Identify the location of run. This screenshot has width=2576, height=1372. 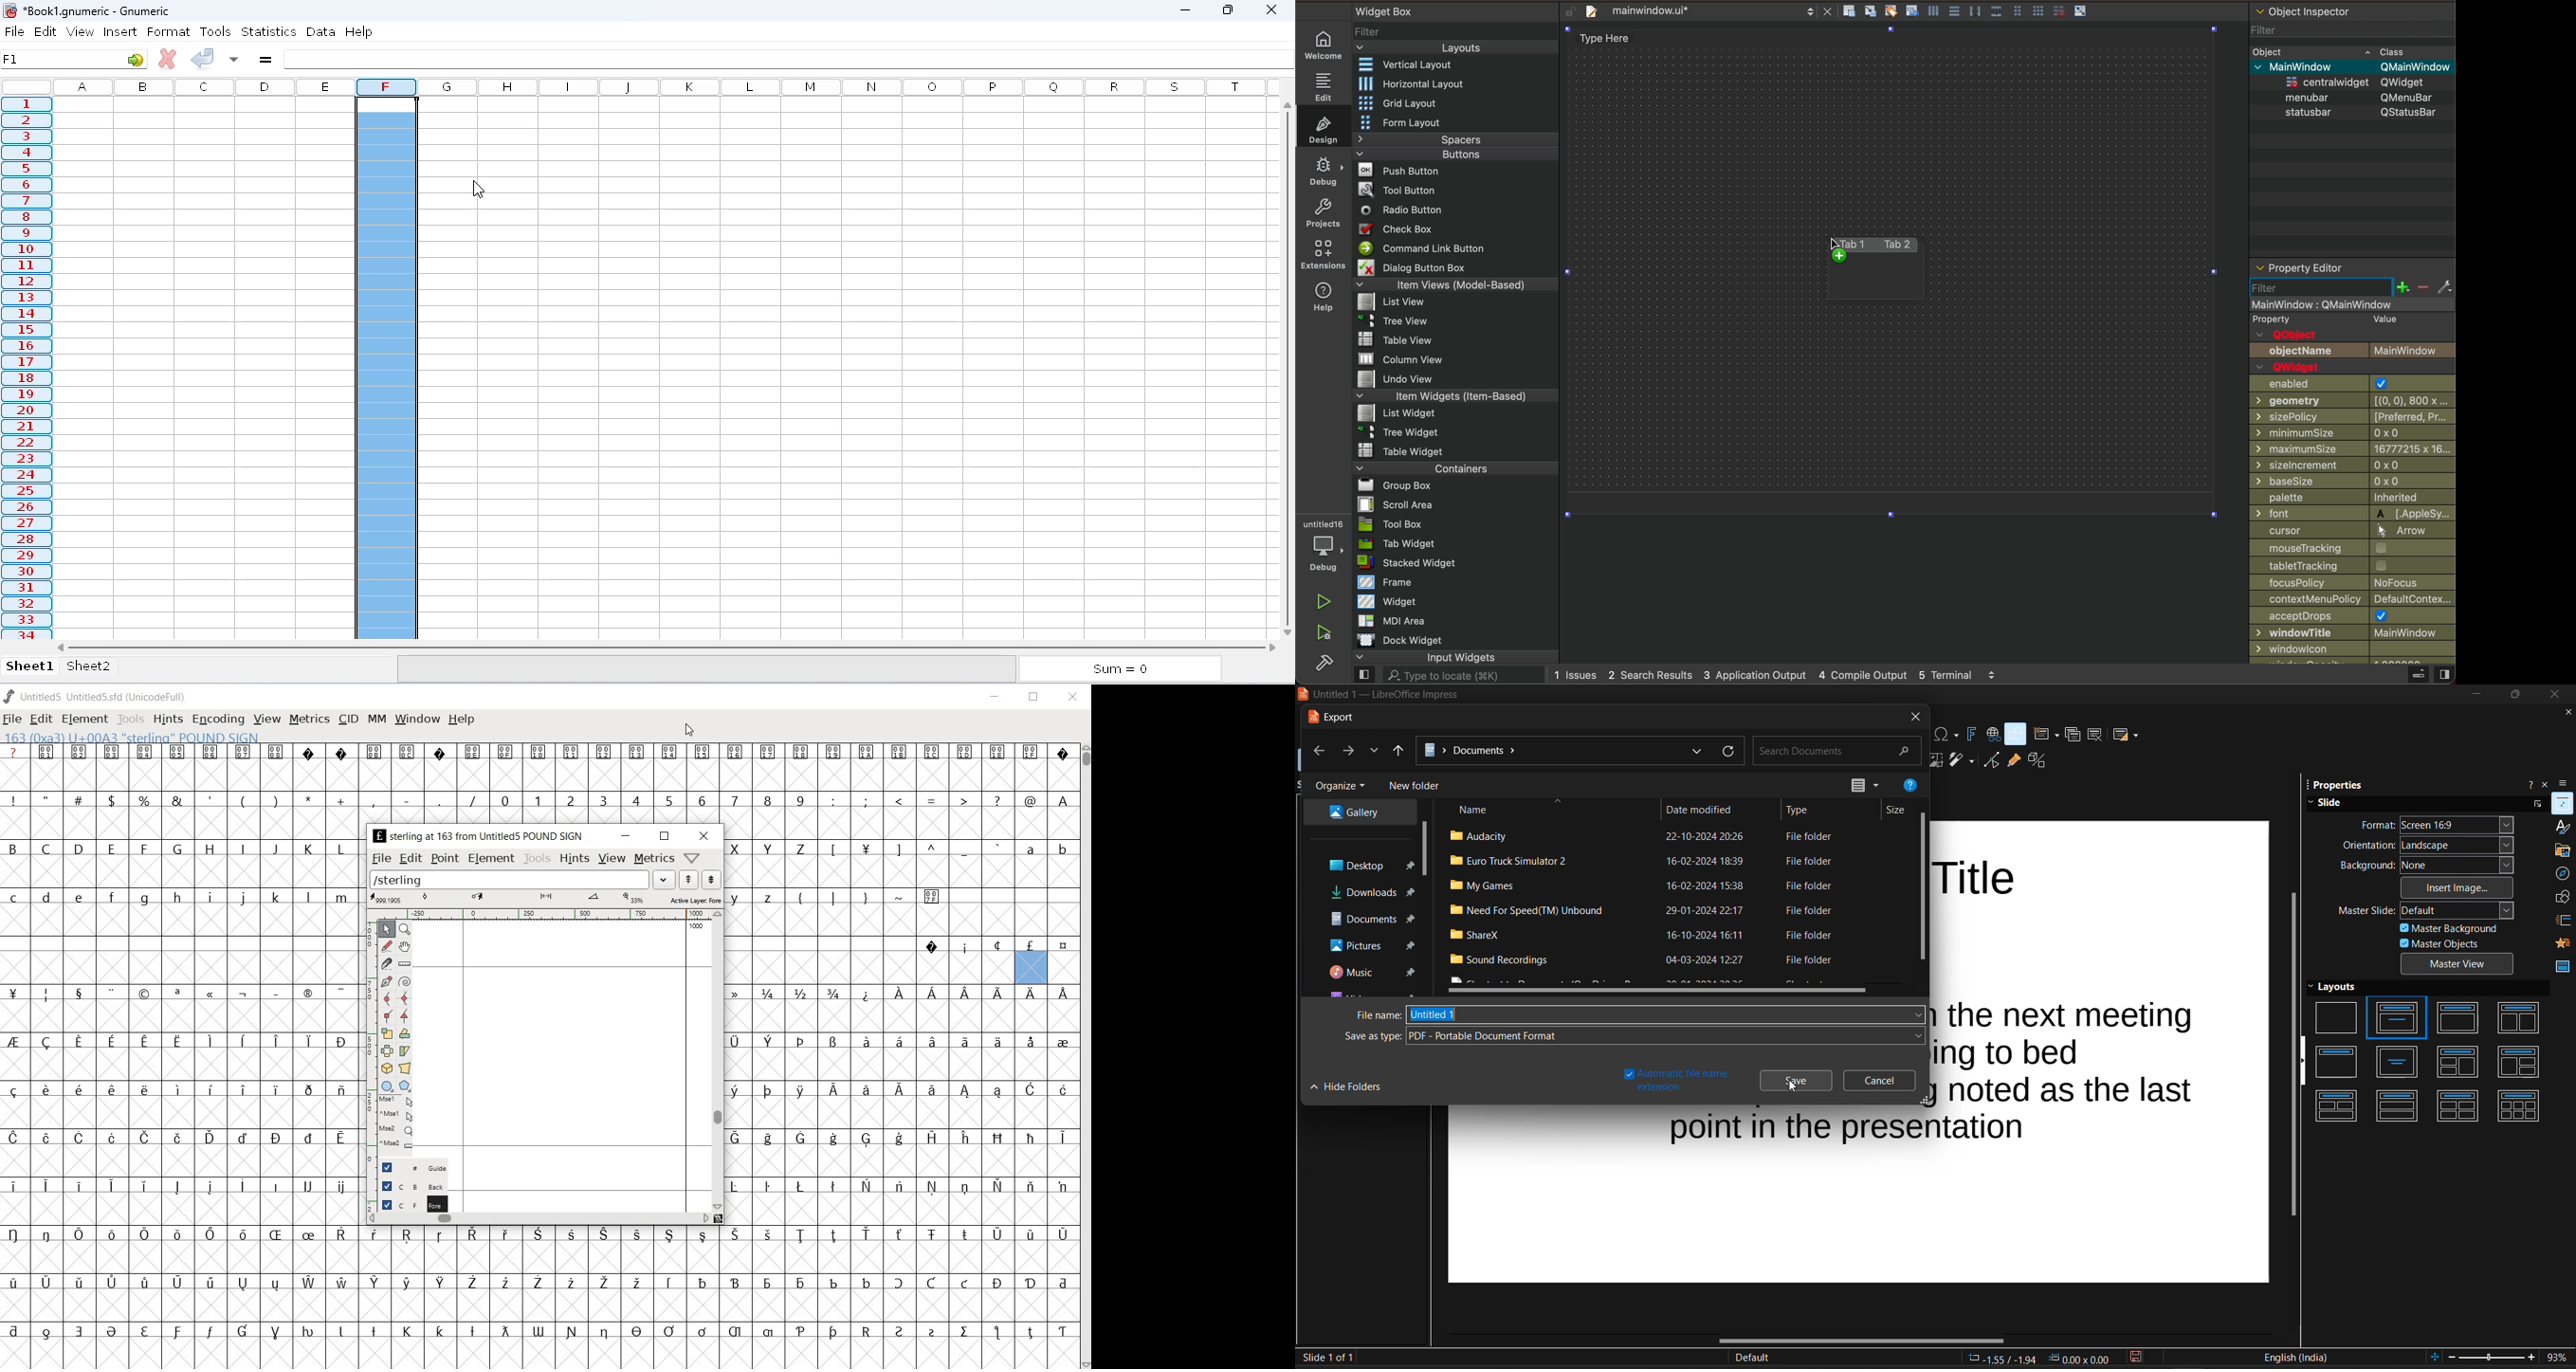
(1314, 600).